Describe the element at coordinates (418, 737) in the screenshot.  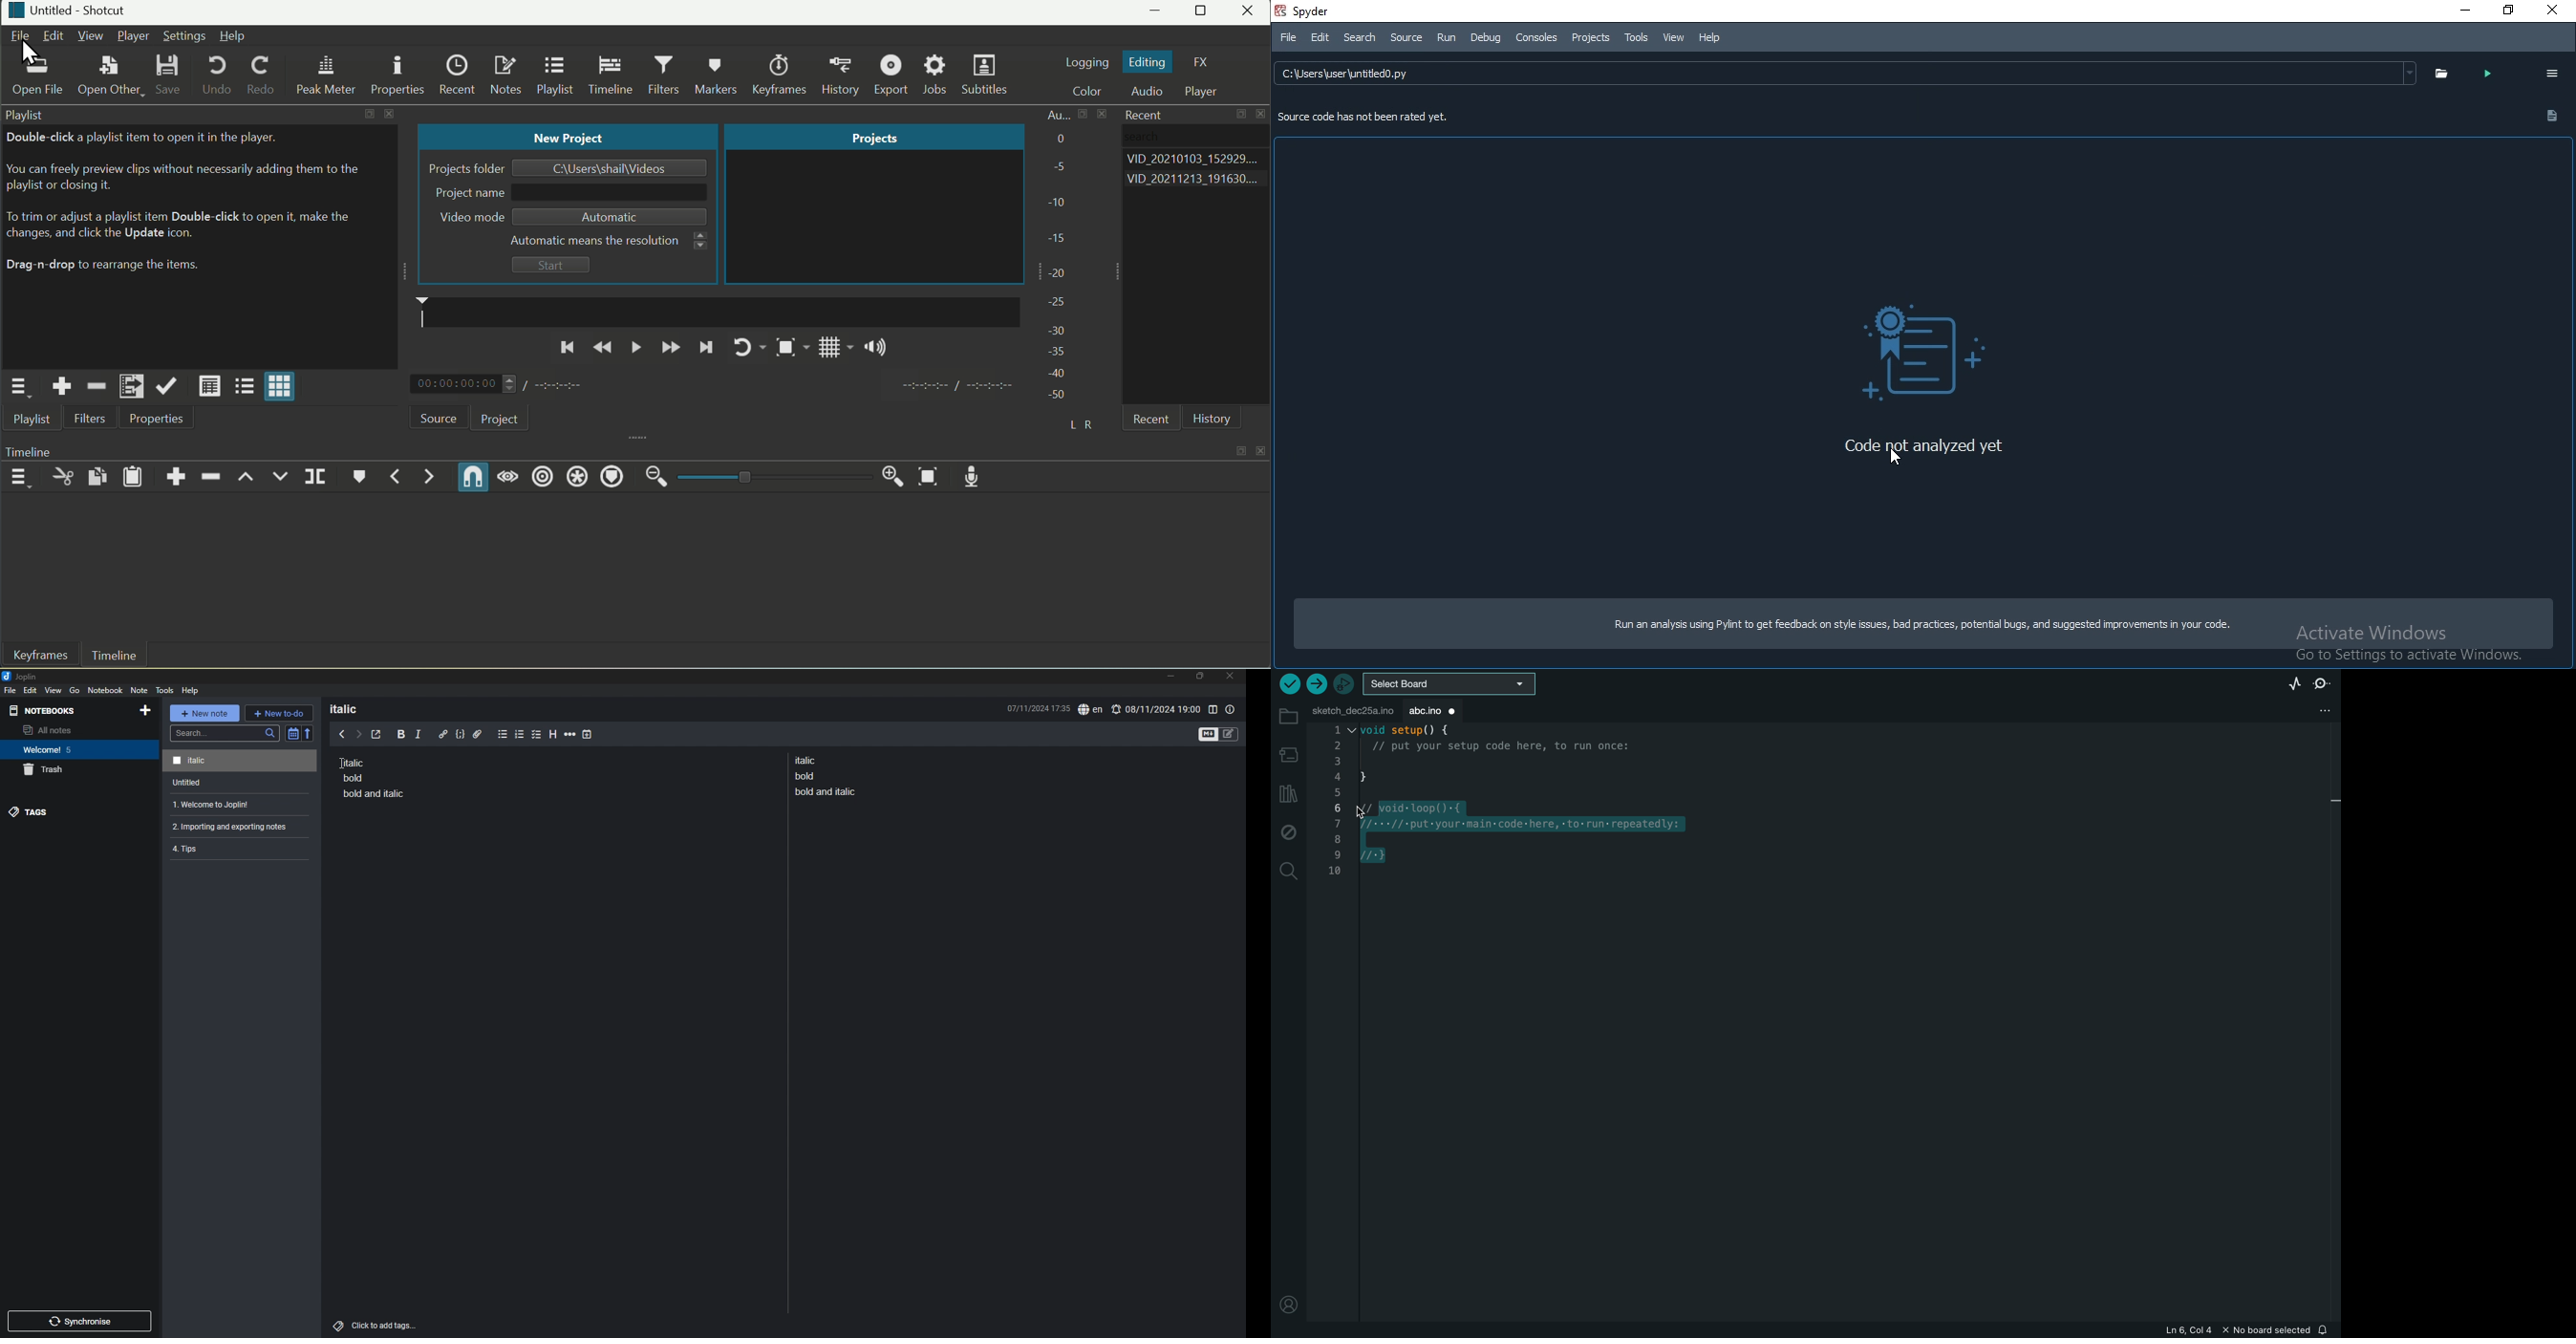
I see `italic` at that location.